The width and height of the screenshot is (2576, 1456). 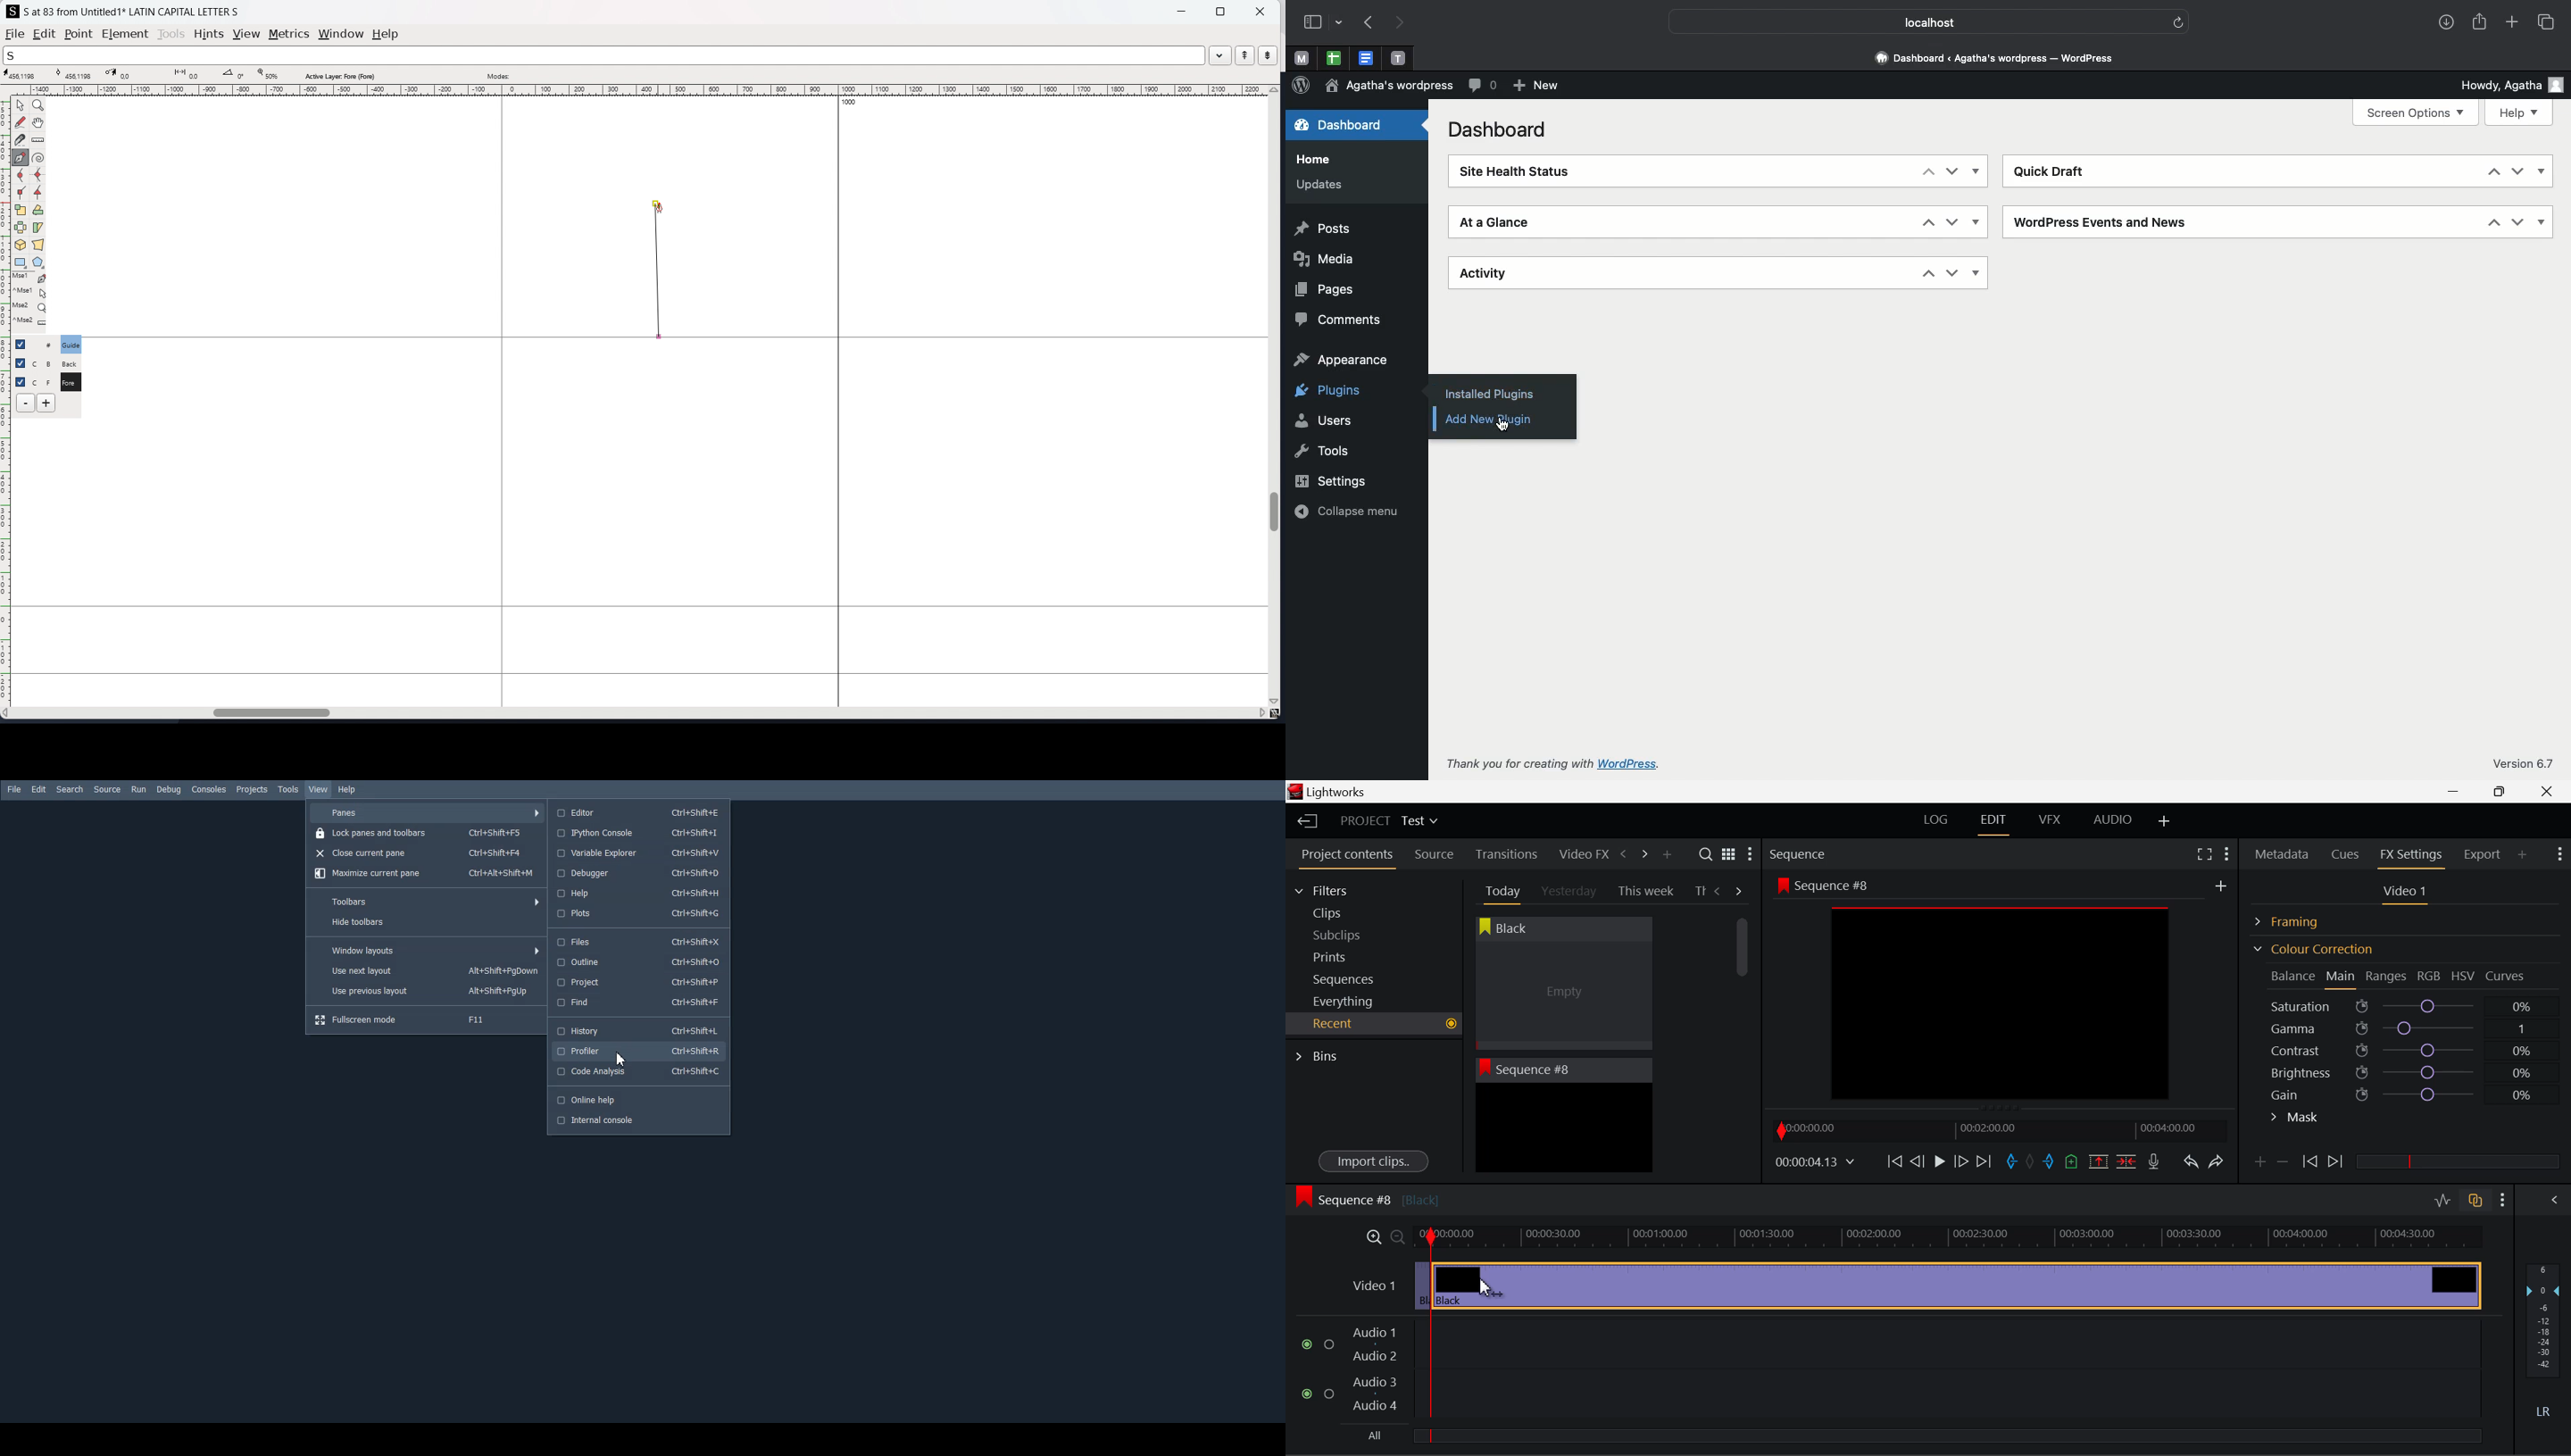 What do you see at coordinates (2341, 978) in the screenshot?
I see `Main Tab Open` at bounding box center [2341, 978].